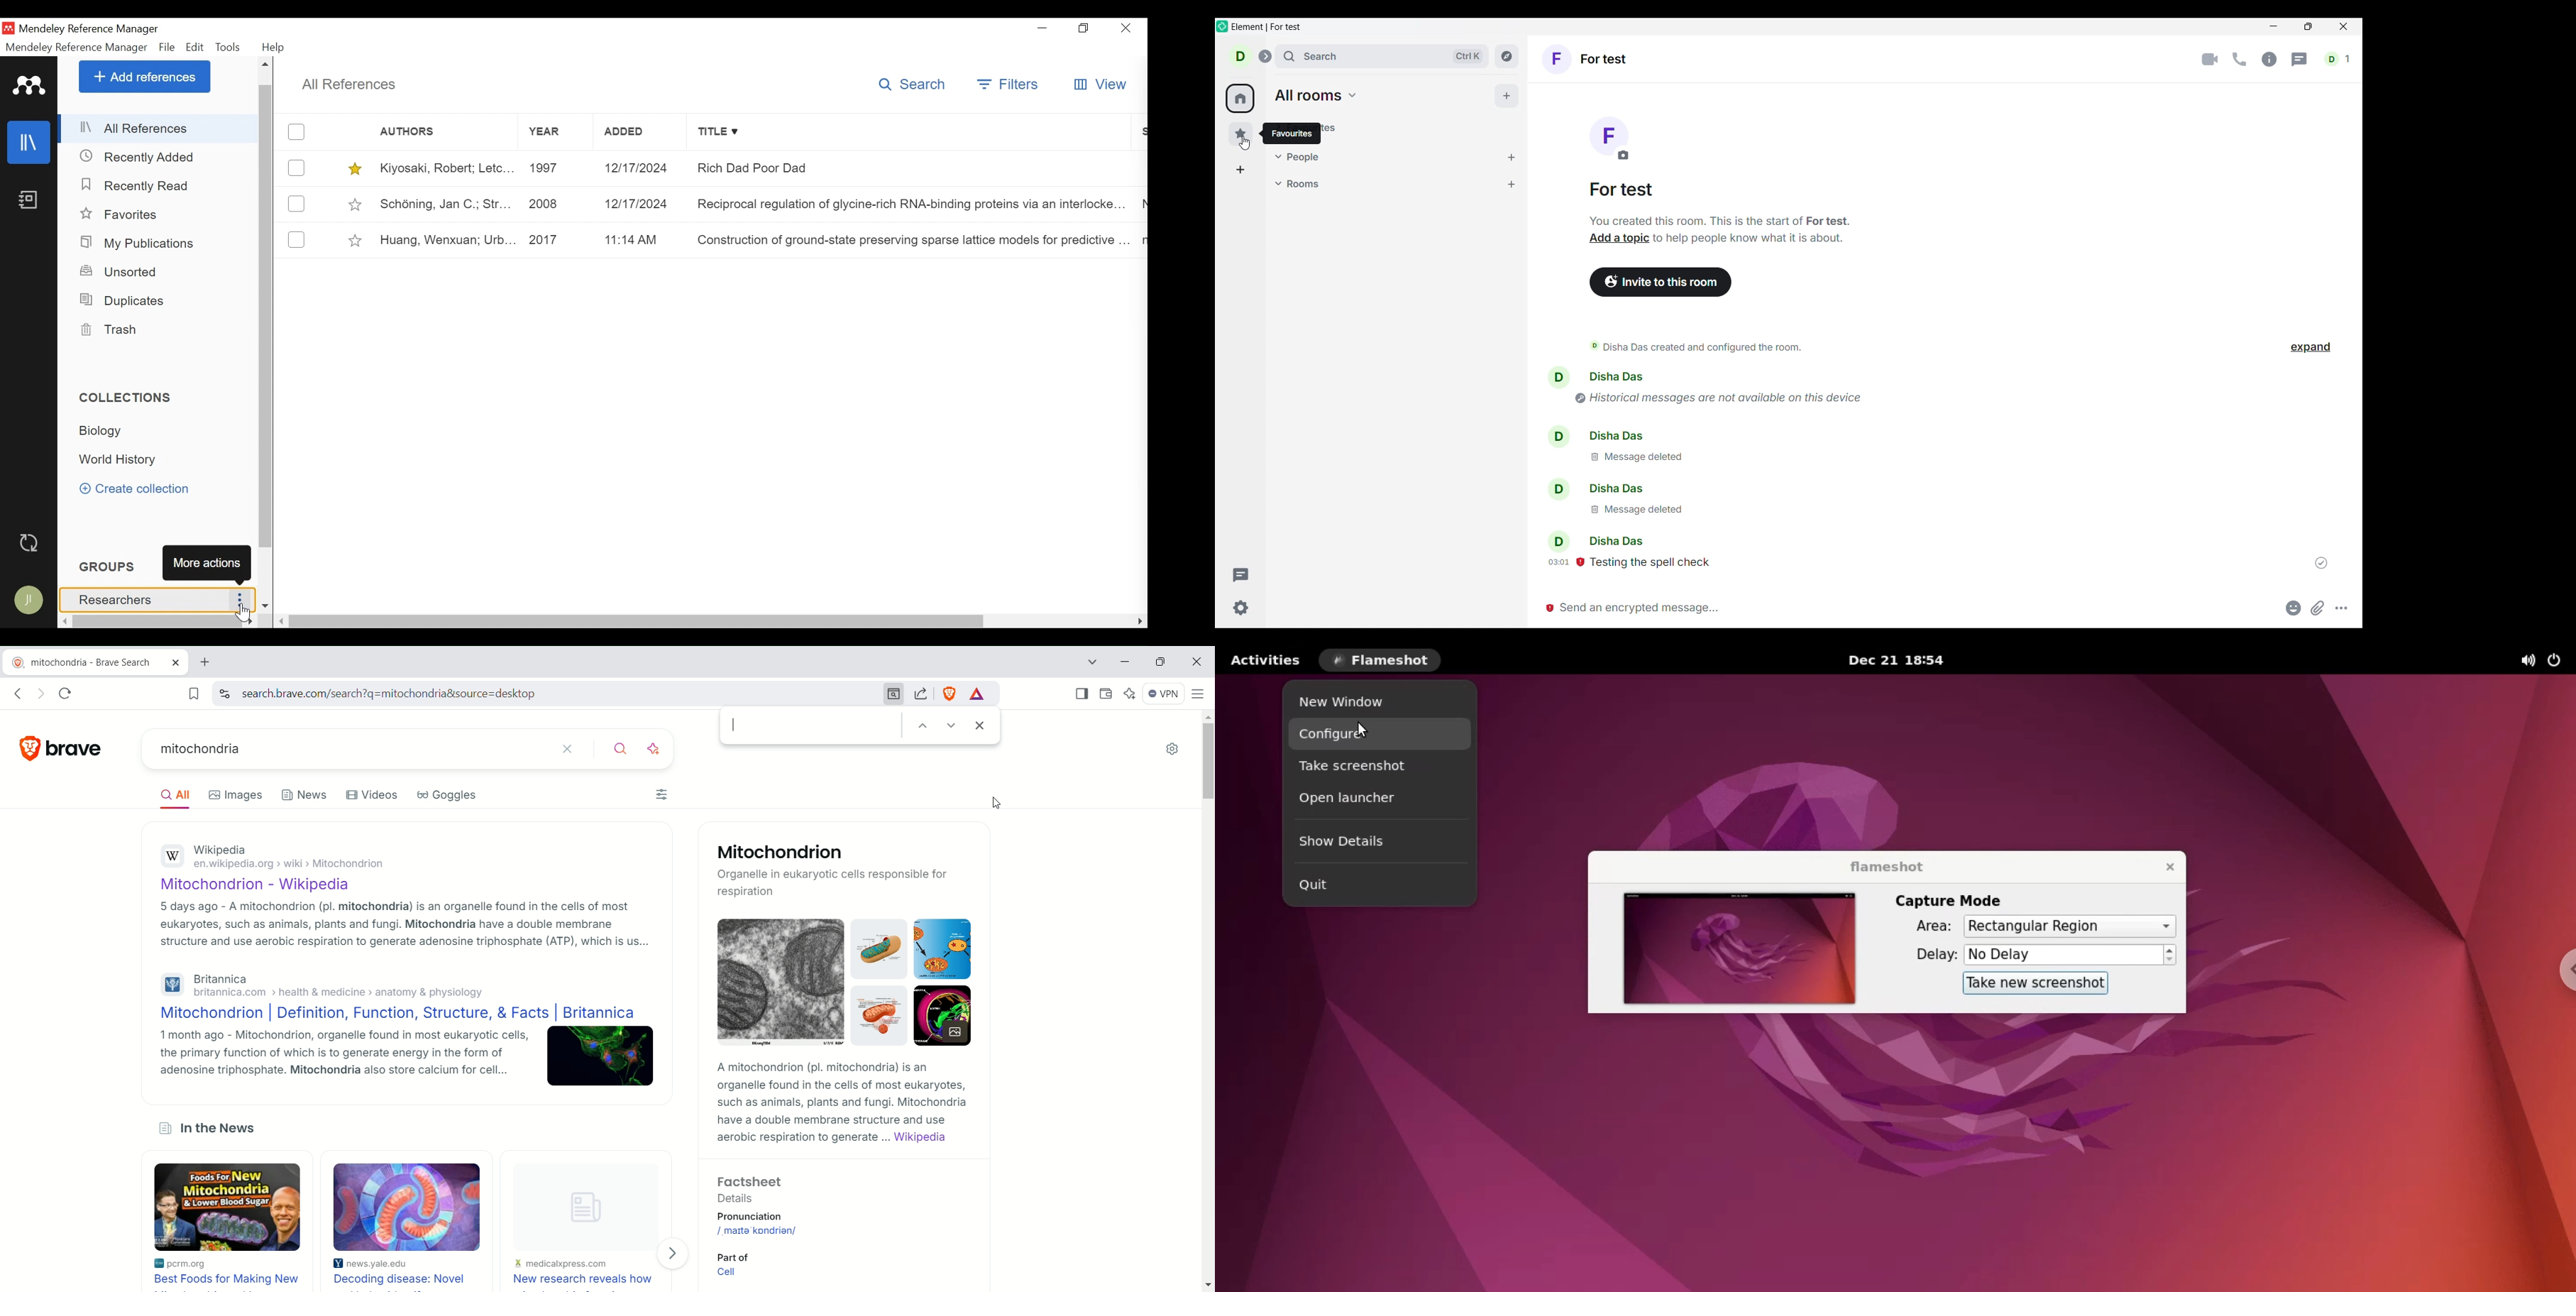  Describe the element at coordinates (123, 272) in the screenshot. I see `Unsorted` at that location.